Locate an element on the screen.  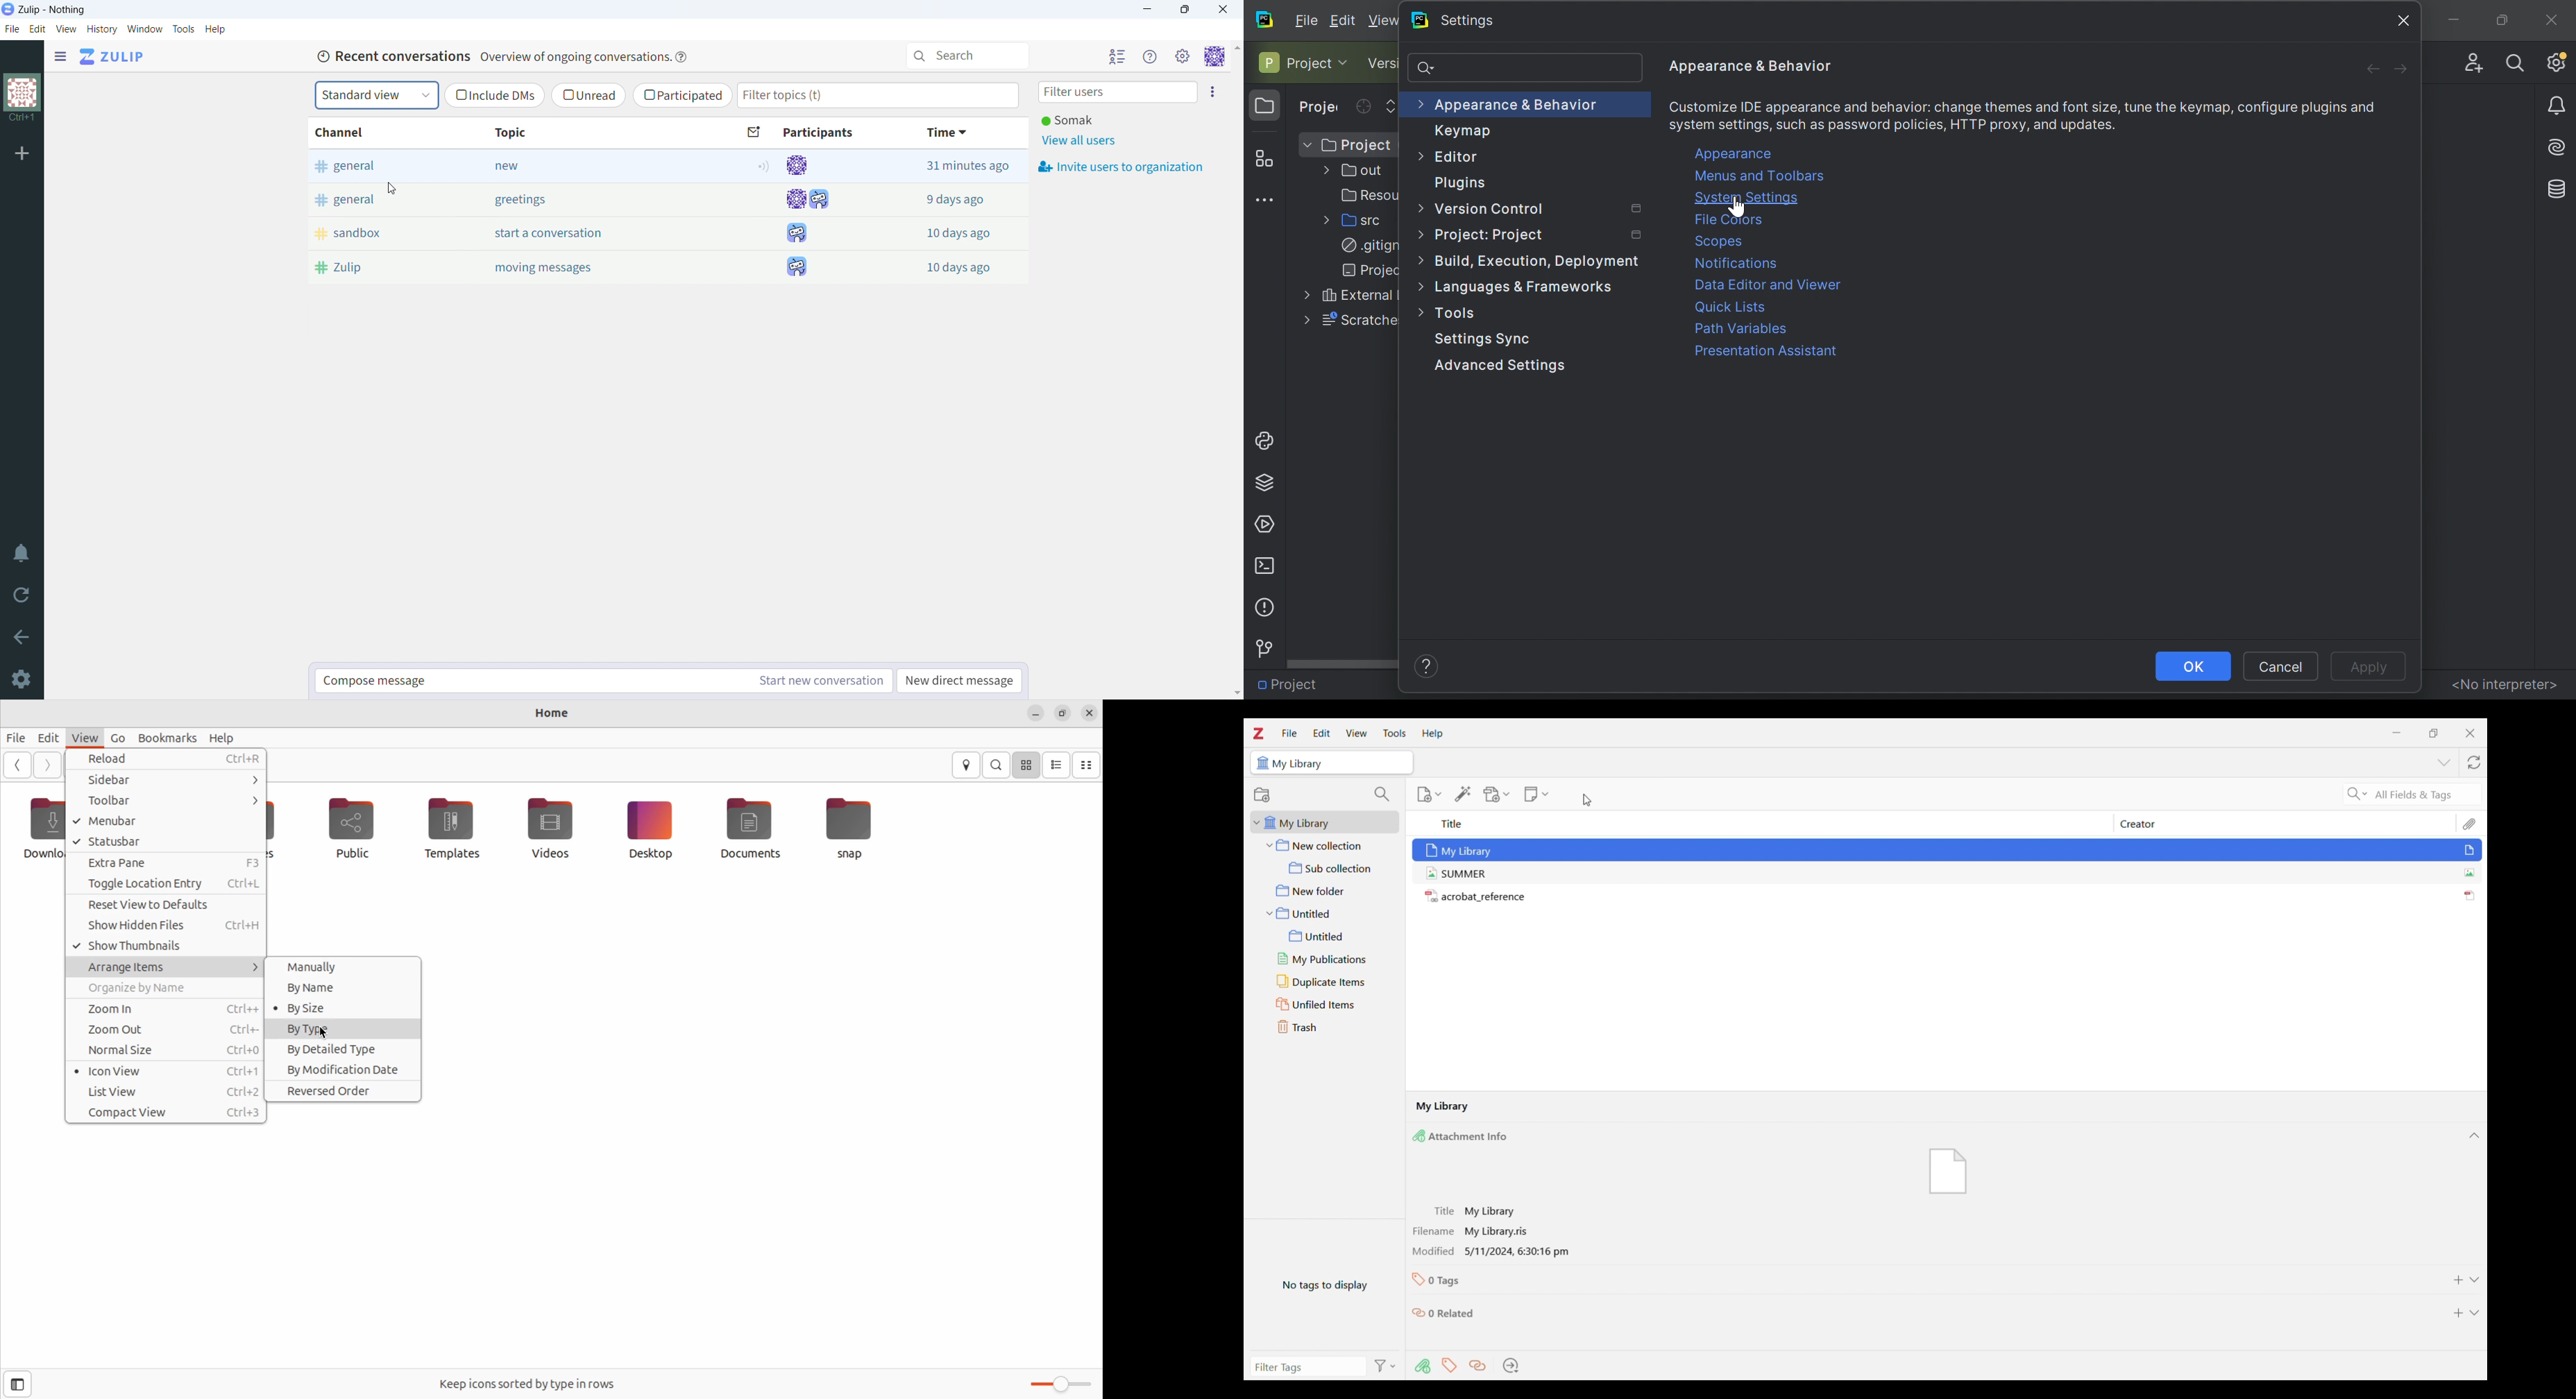
tags is located at coordinates (1445, 1369).